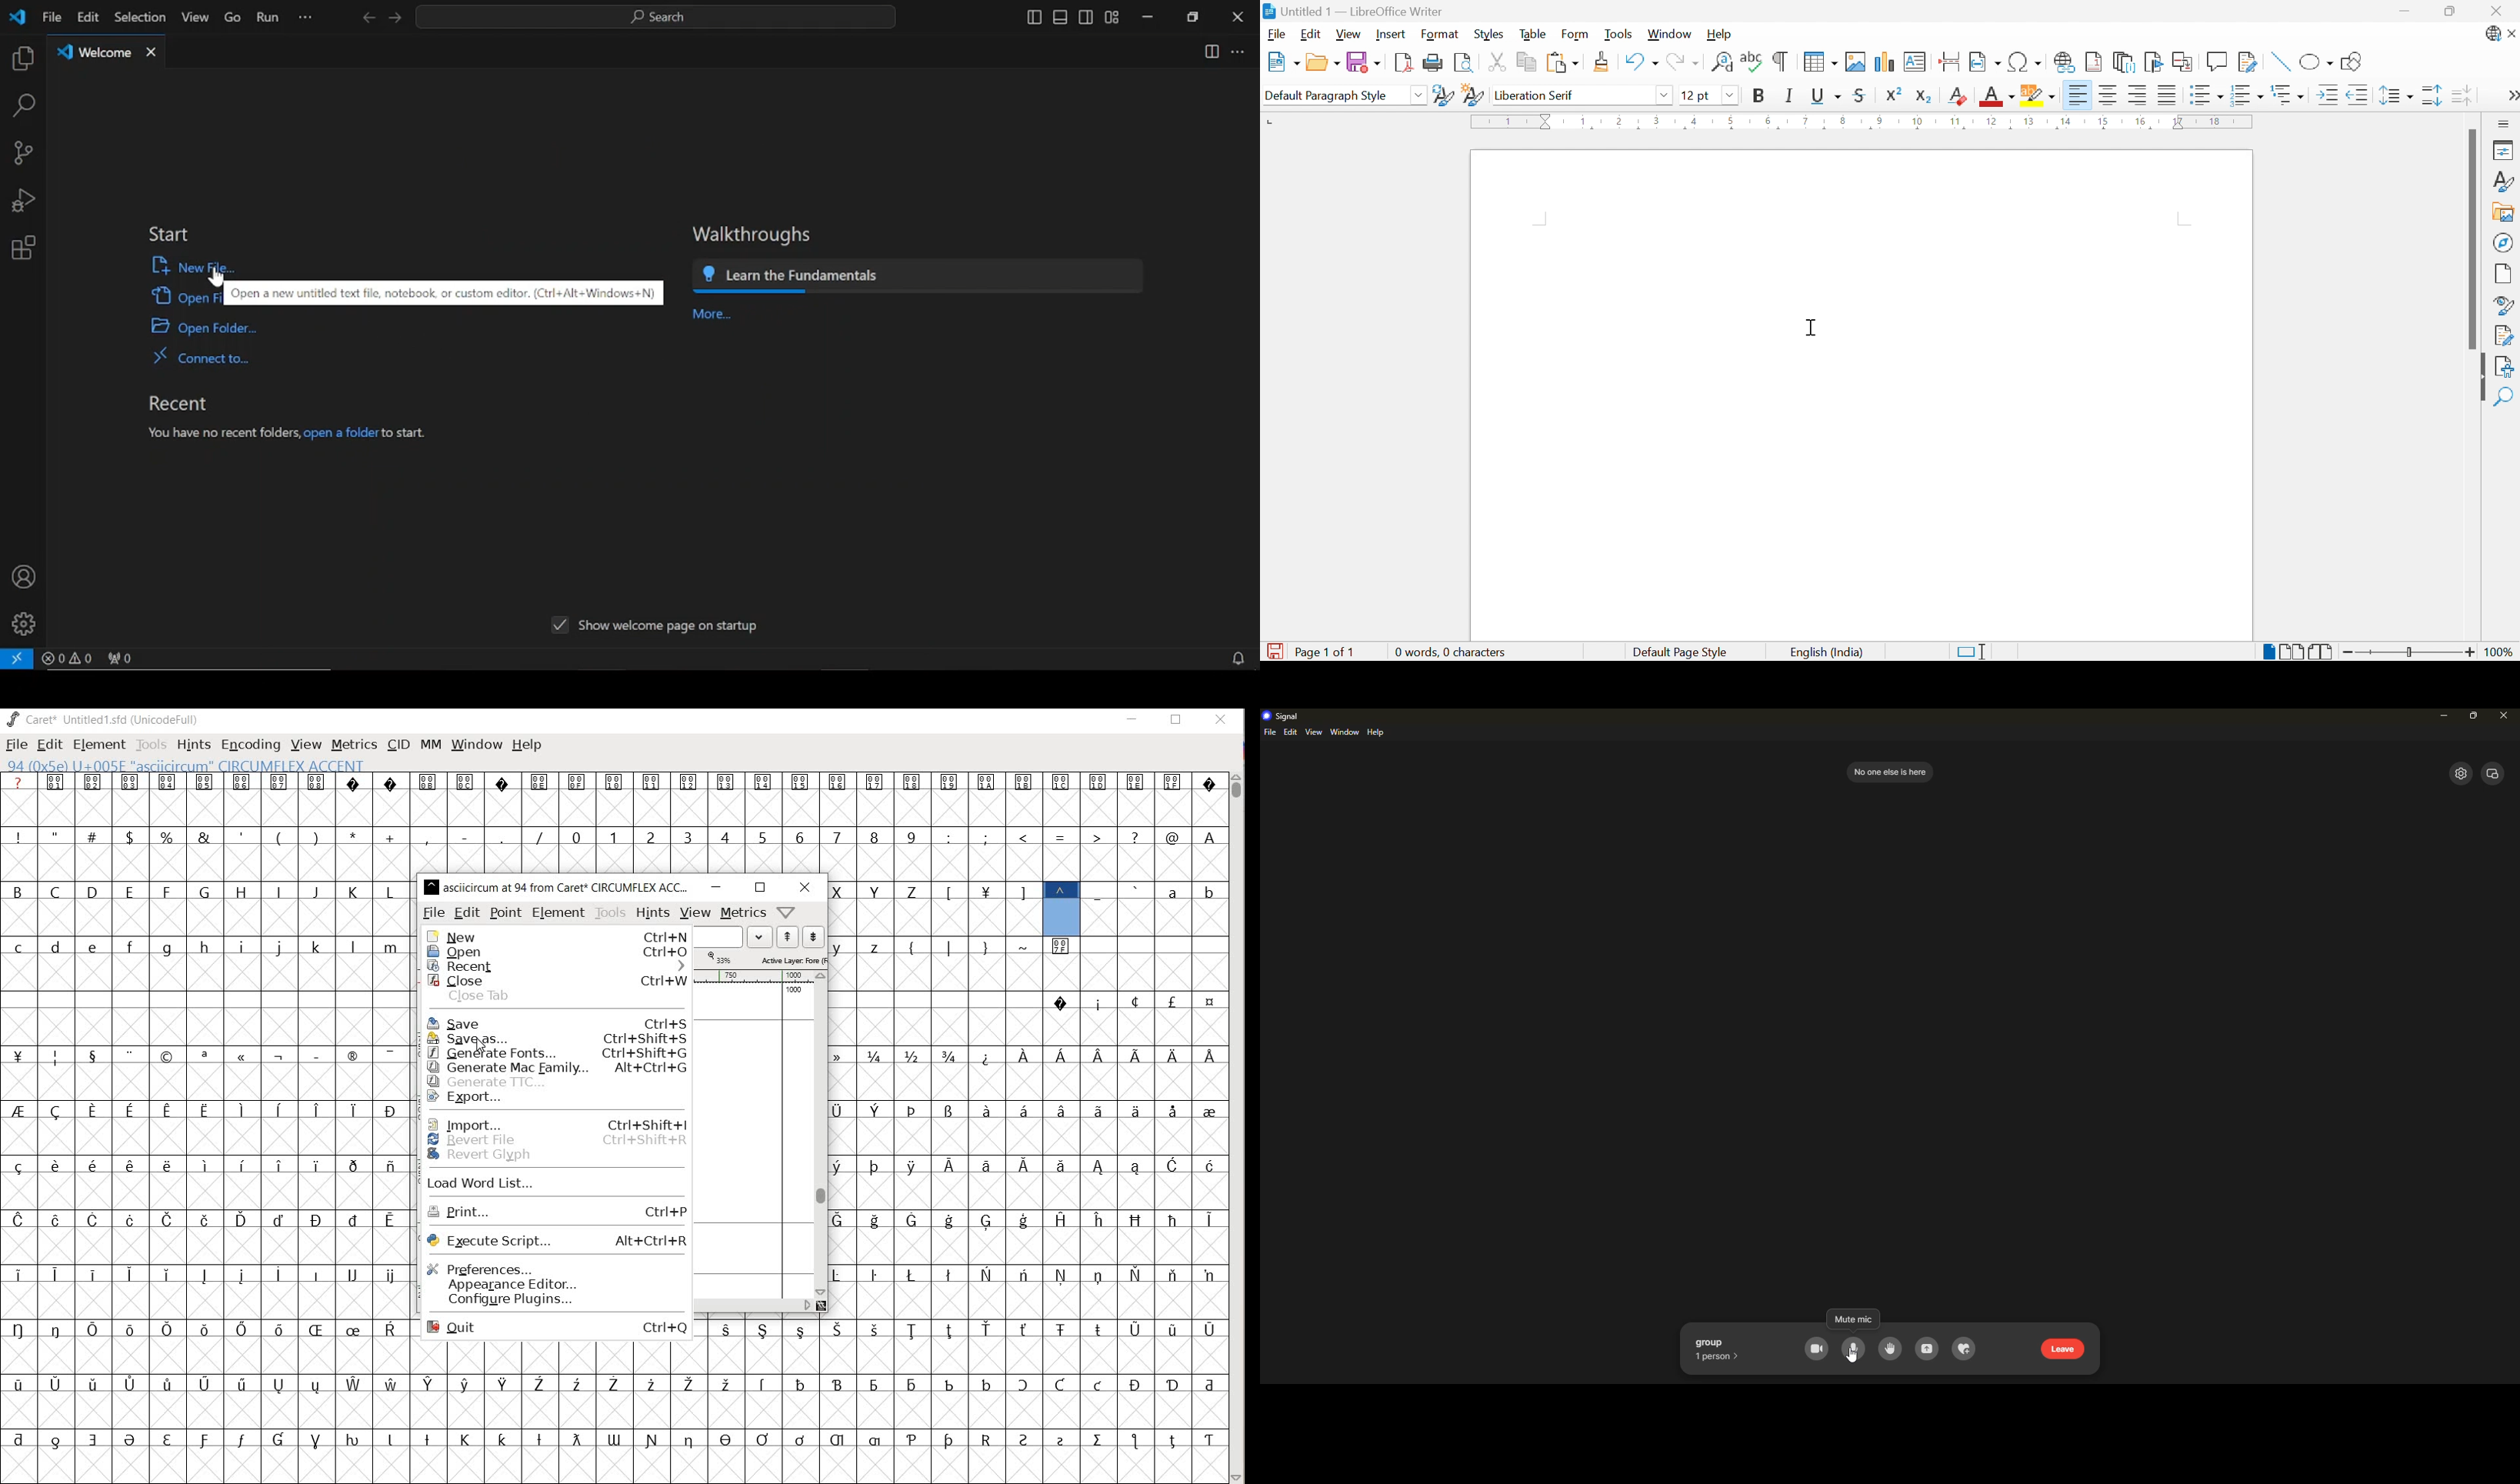  I want to click on HINTS, so click(194, 744).